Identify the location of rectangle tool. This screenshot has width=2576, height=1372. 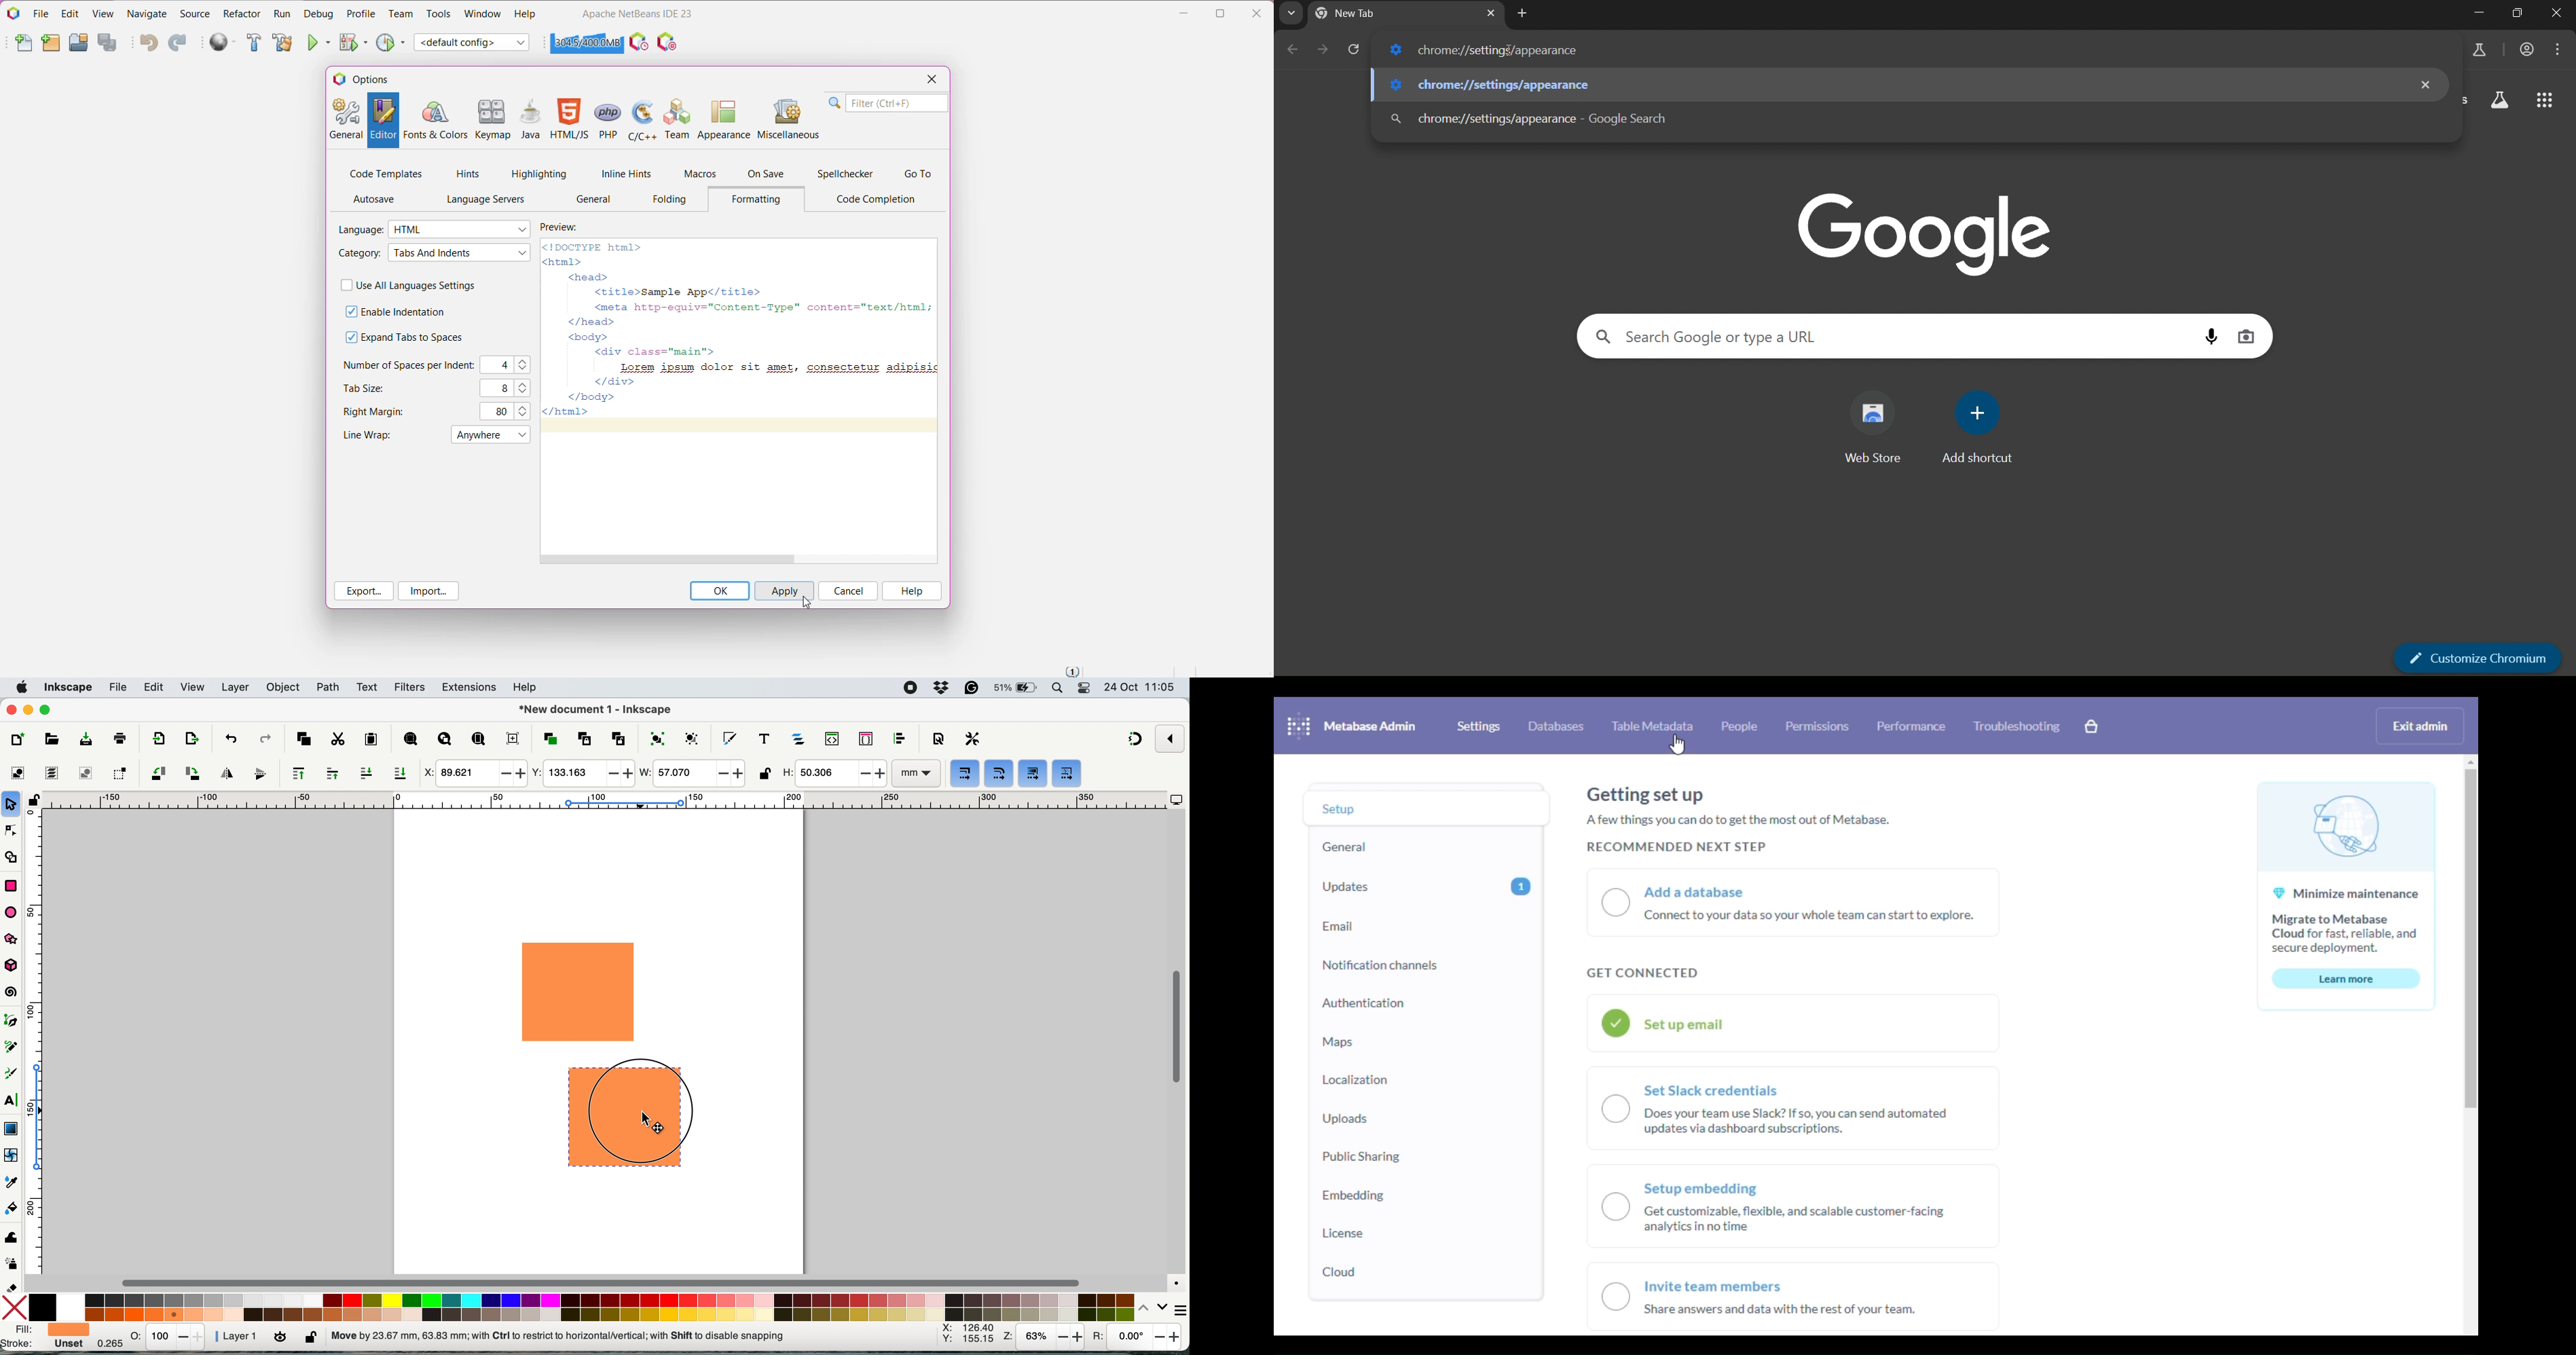
(11, 884).